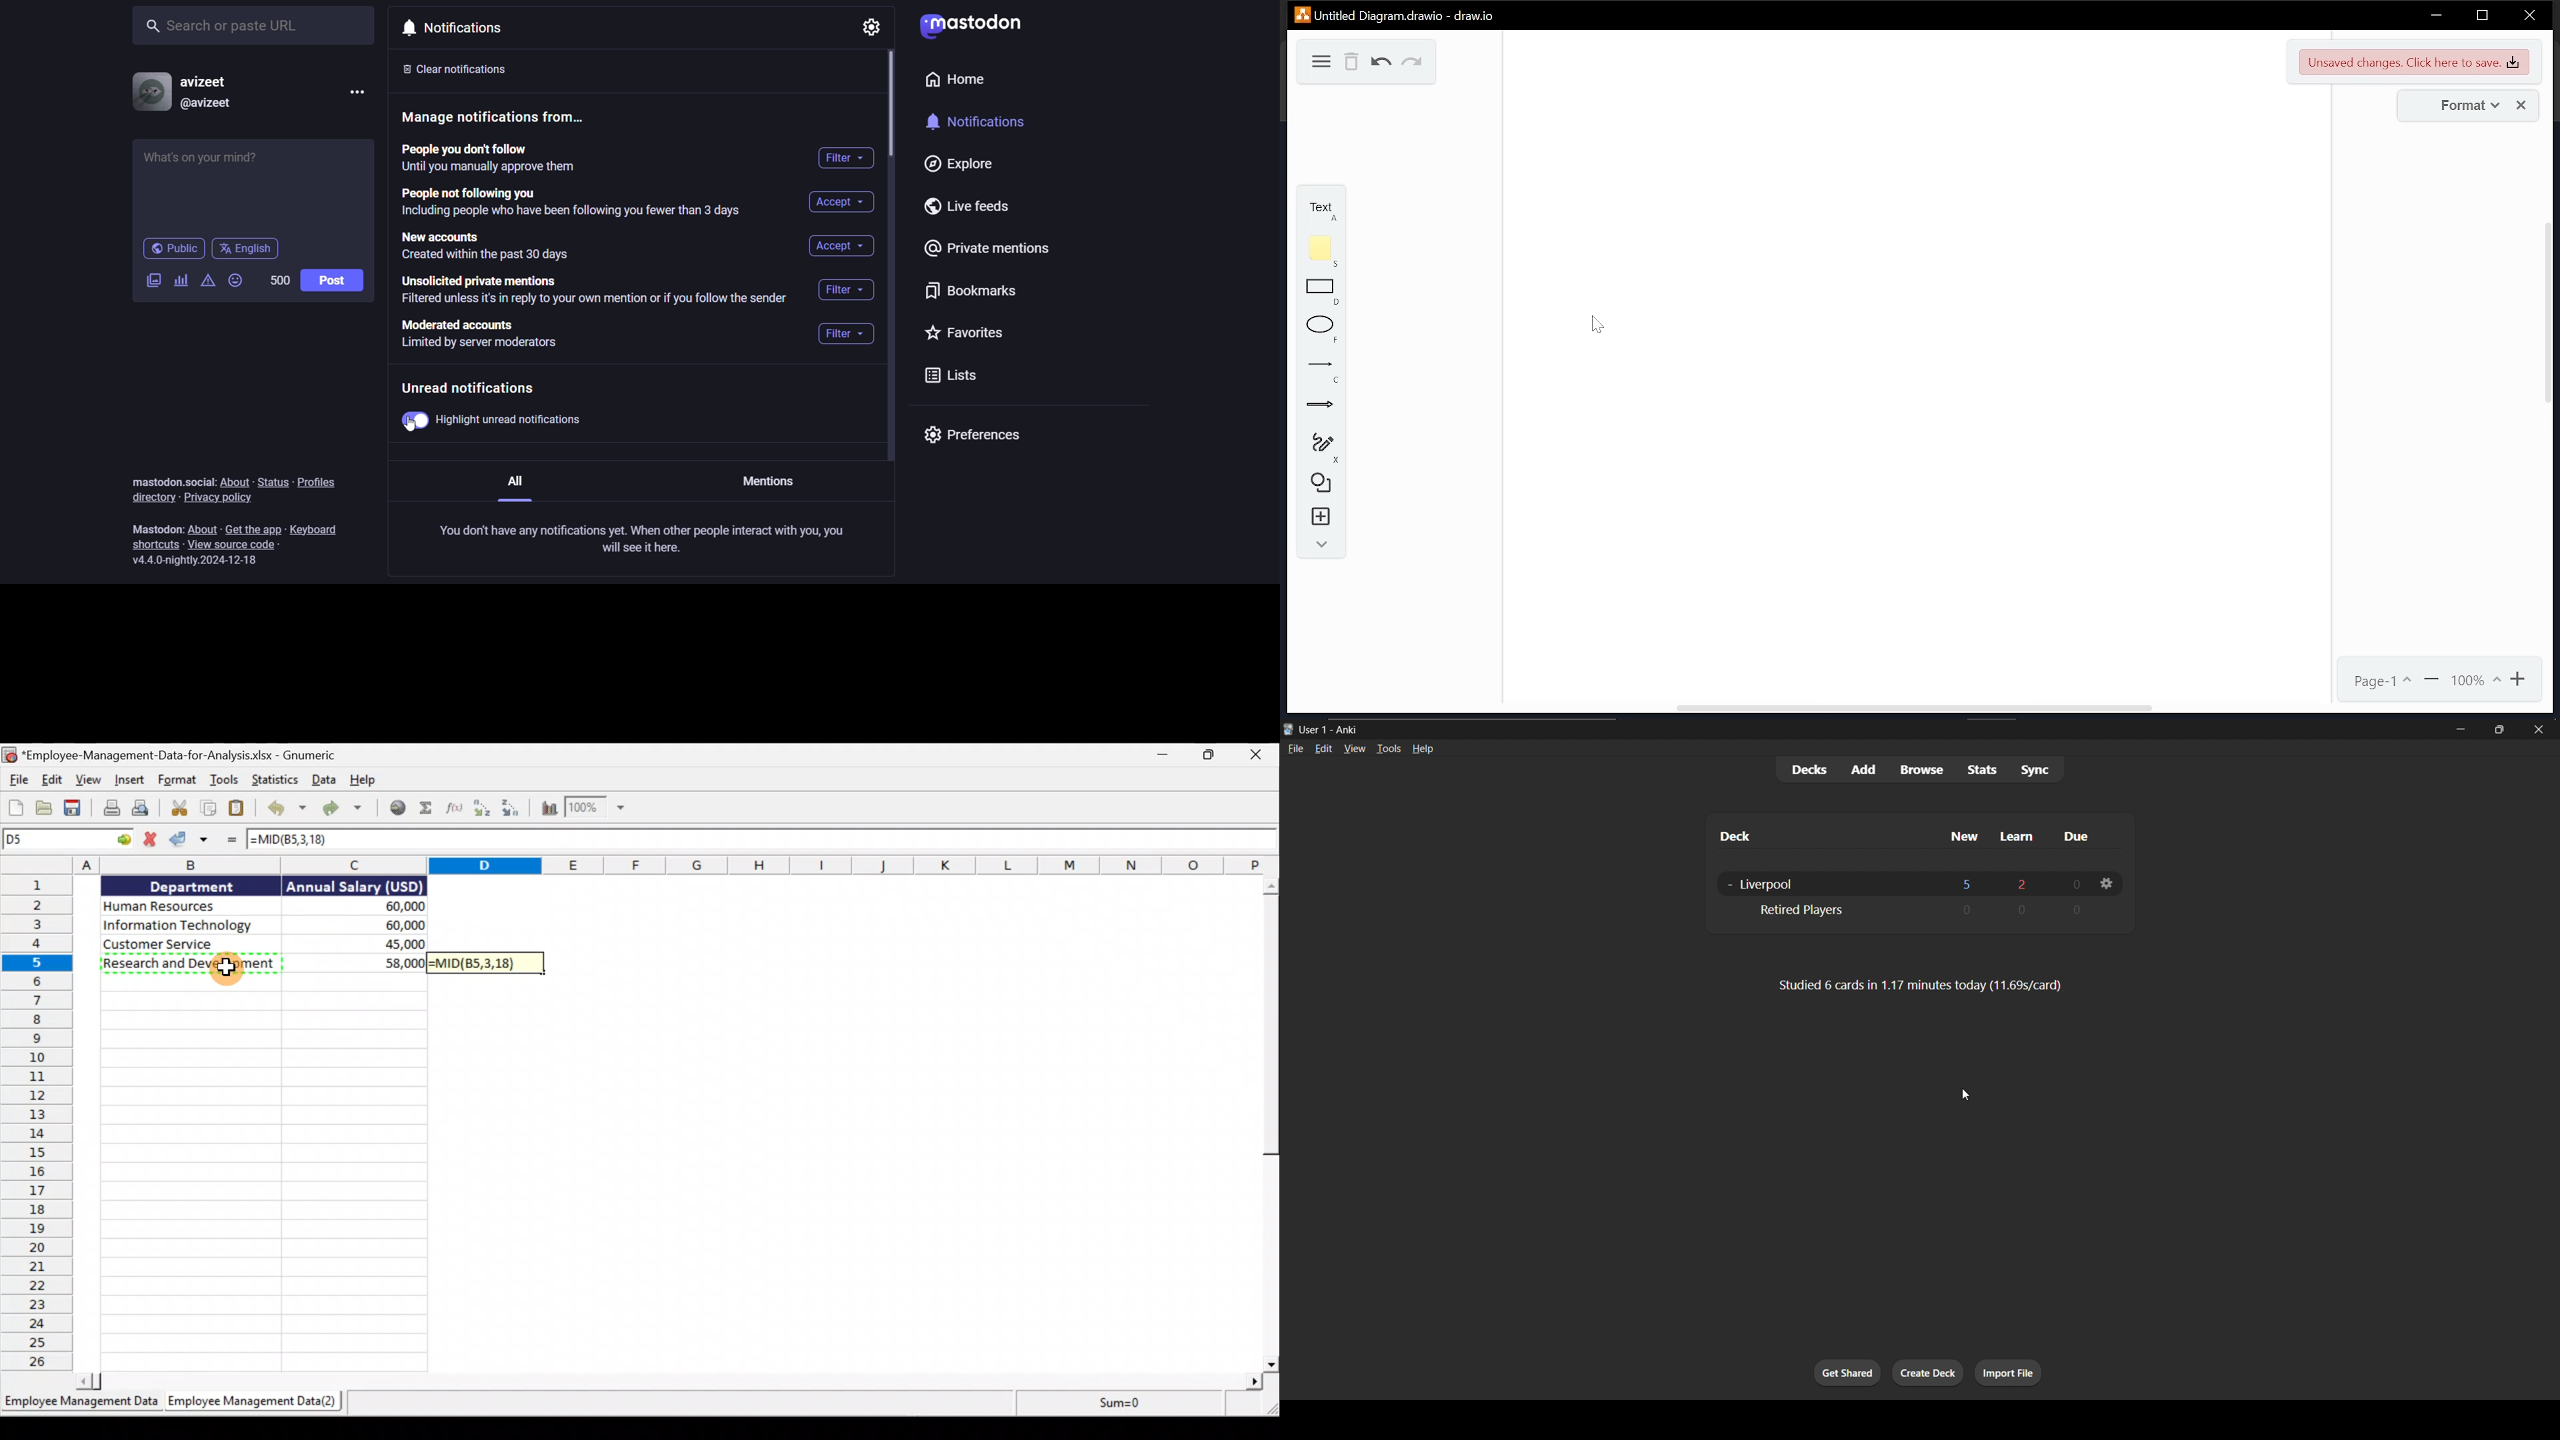  What do you see at coordinates (209, 83) in the screenshot?
I see `avizeet` at bounding box center [209, 83].